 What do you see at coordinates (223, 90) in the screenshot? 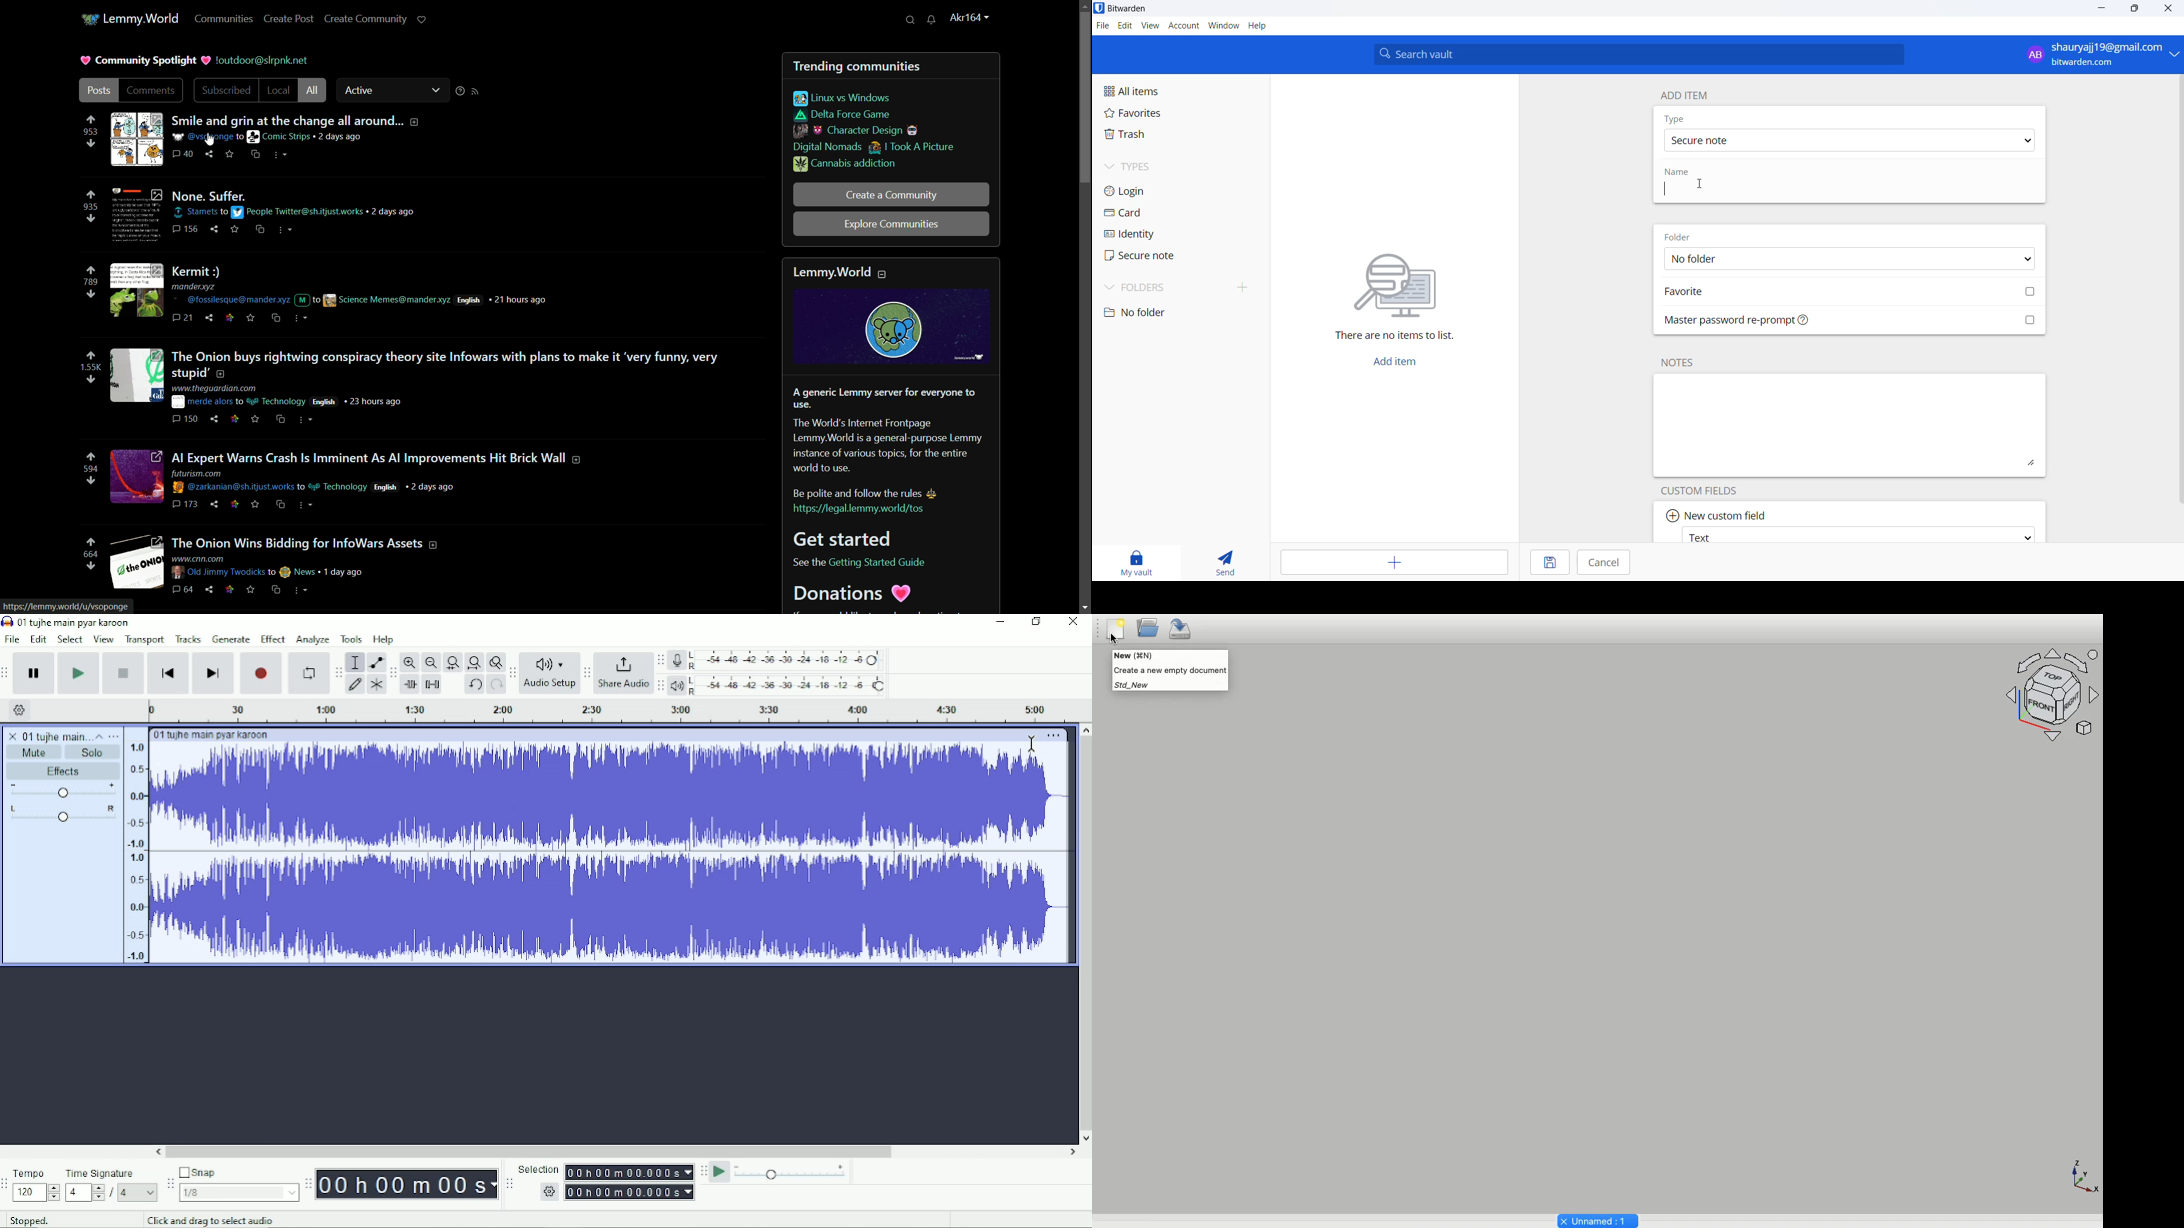
I see `subscribed` at bounding box center [223, 90].